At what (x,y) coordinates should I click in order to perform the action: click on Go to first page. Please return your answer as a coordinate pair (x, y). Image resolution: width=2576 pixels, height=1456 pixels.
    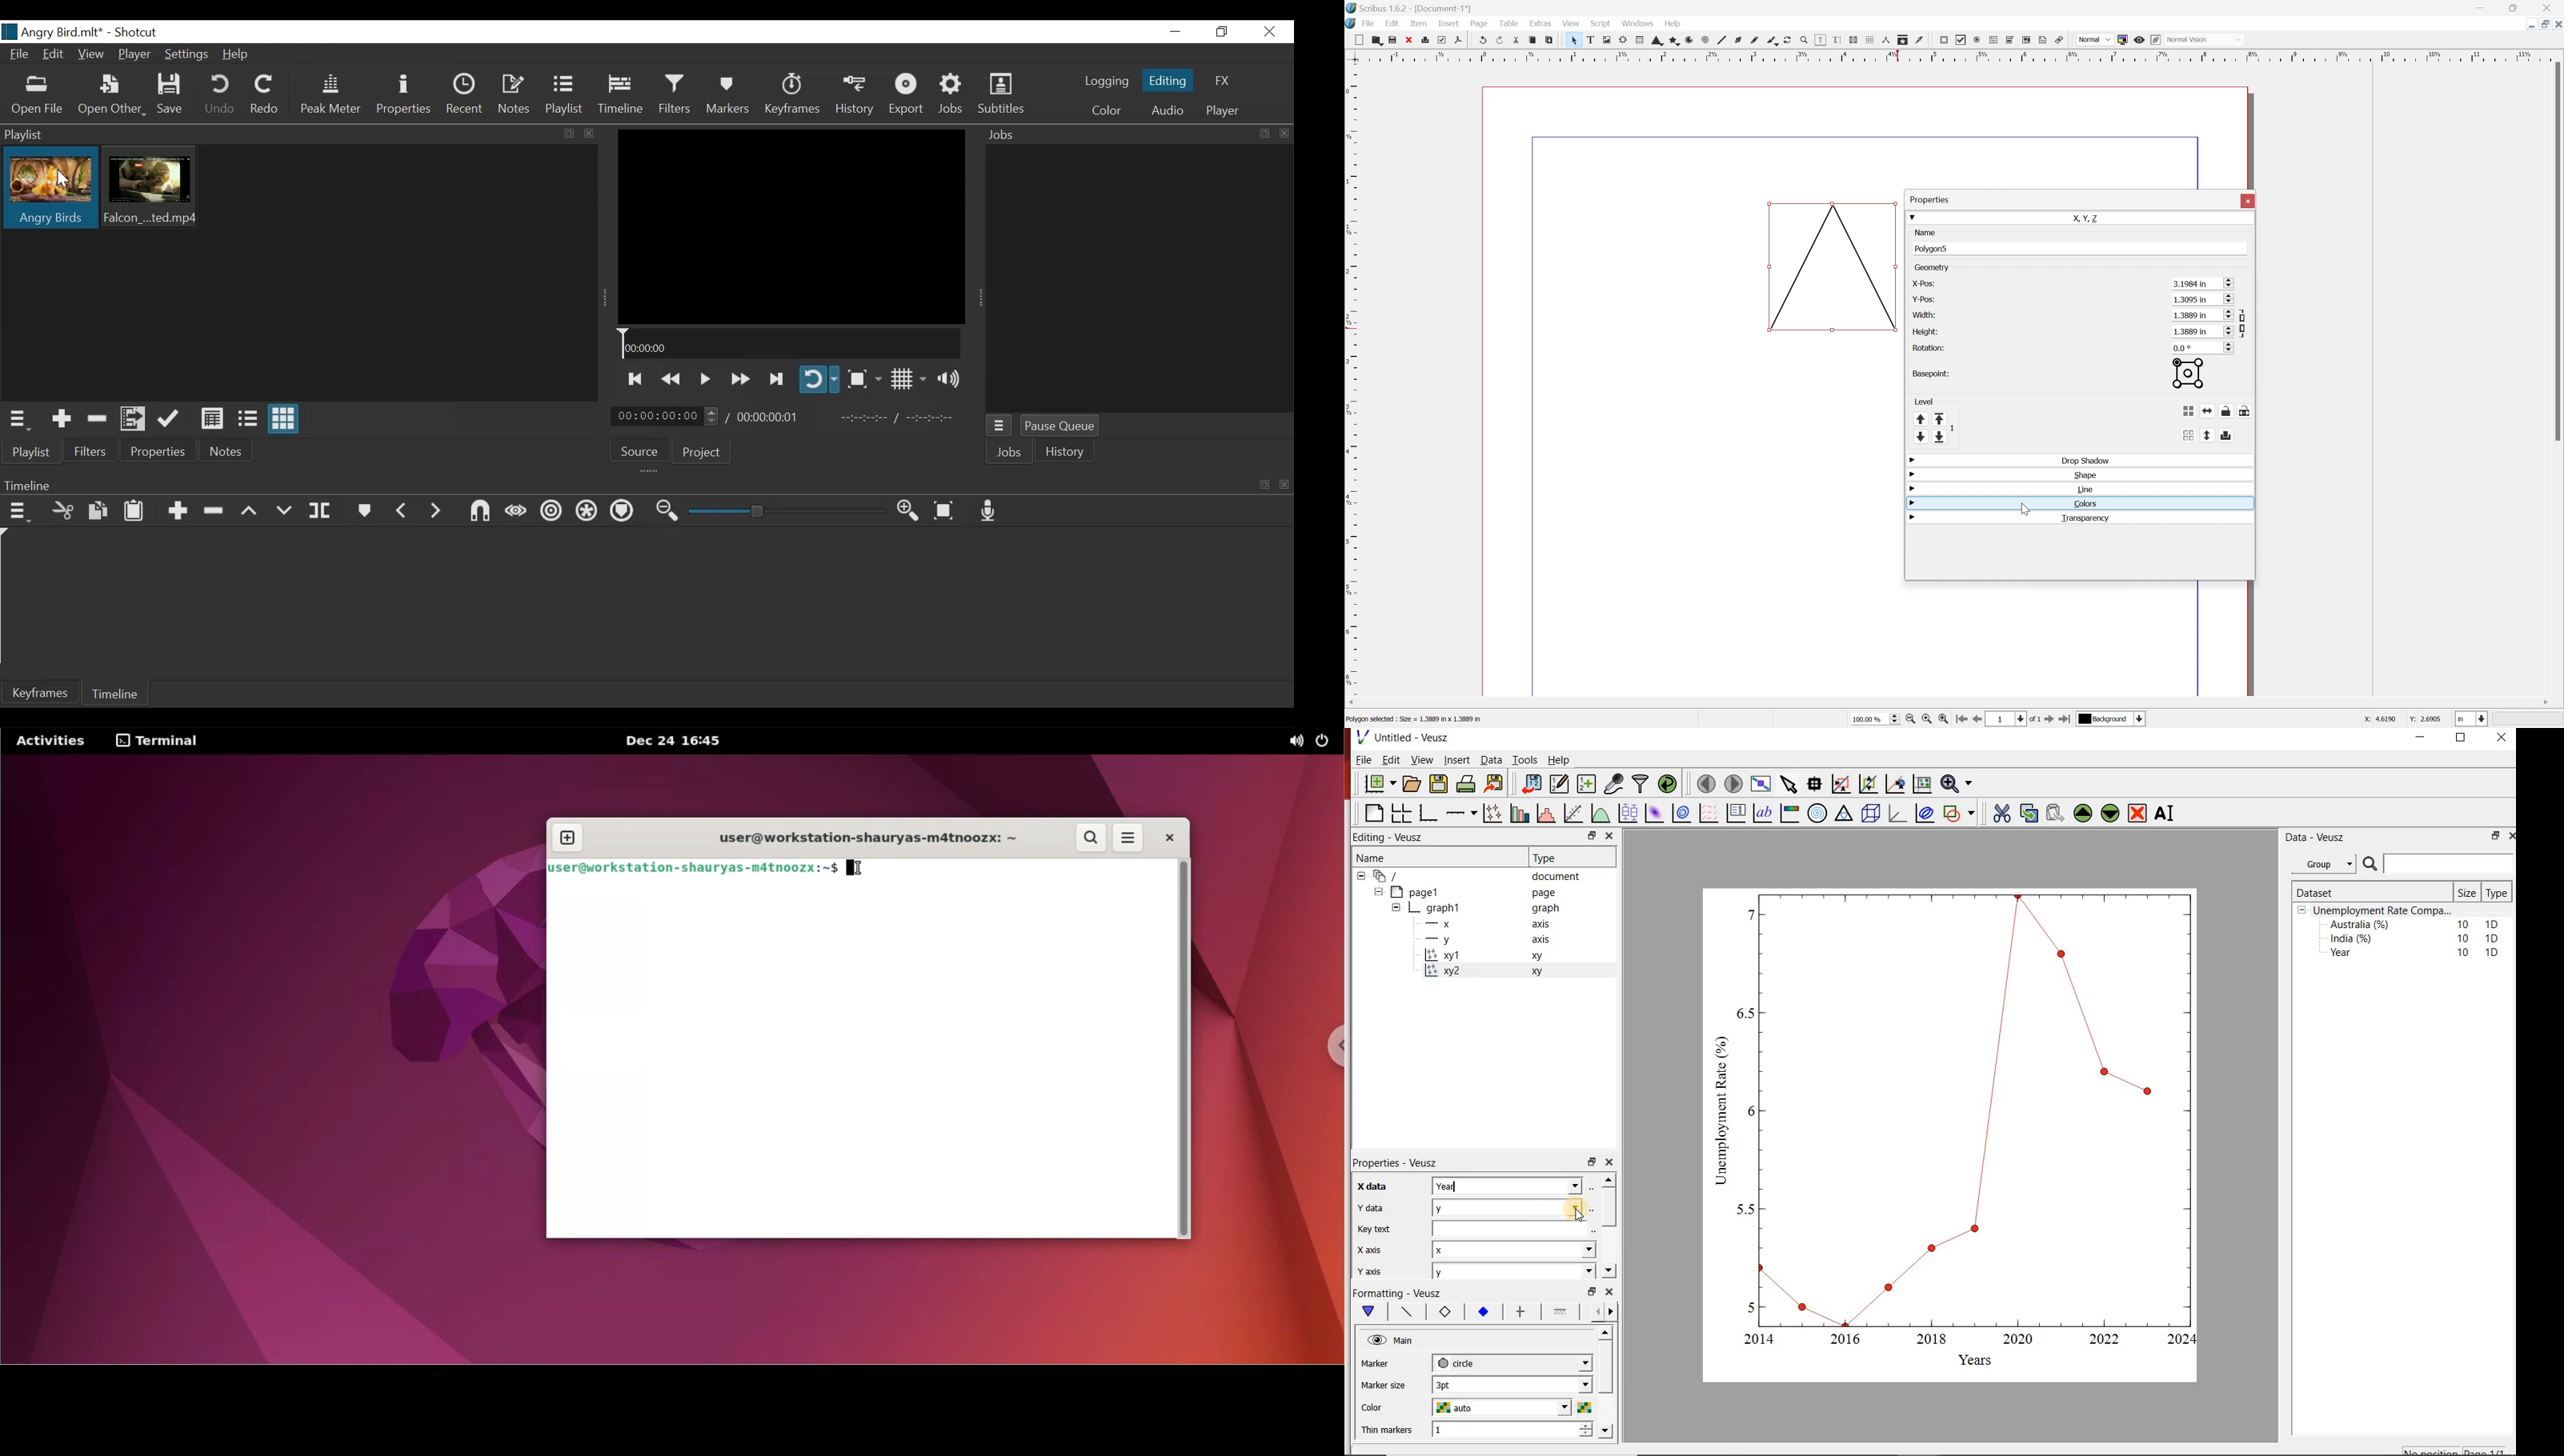
    Looking at the image, I should click on (1962, 719).